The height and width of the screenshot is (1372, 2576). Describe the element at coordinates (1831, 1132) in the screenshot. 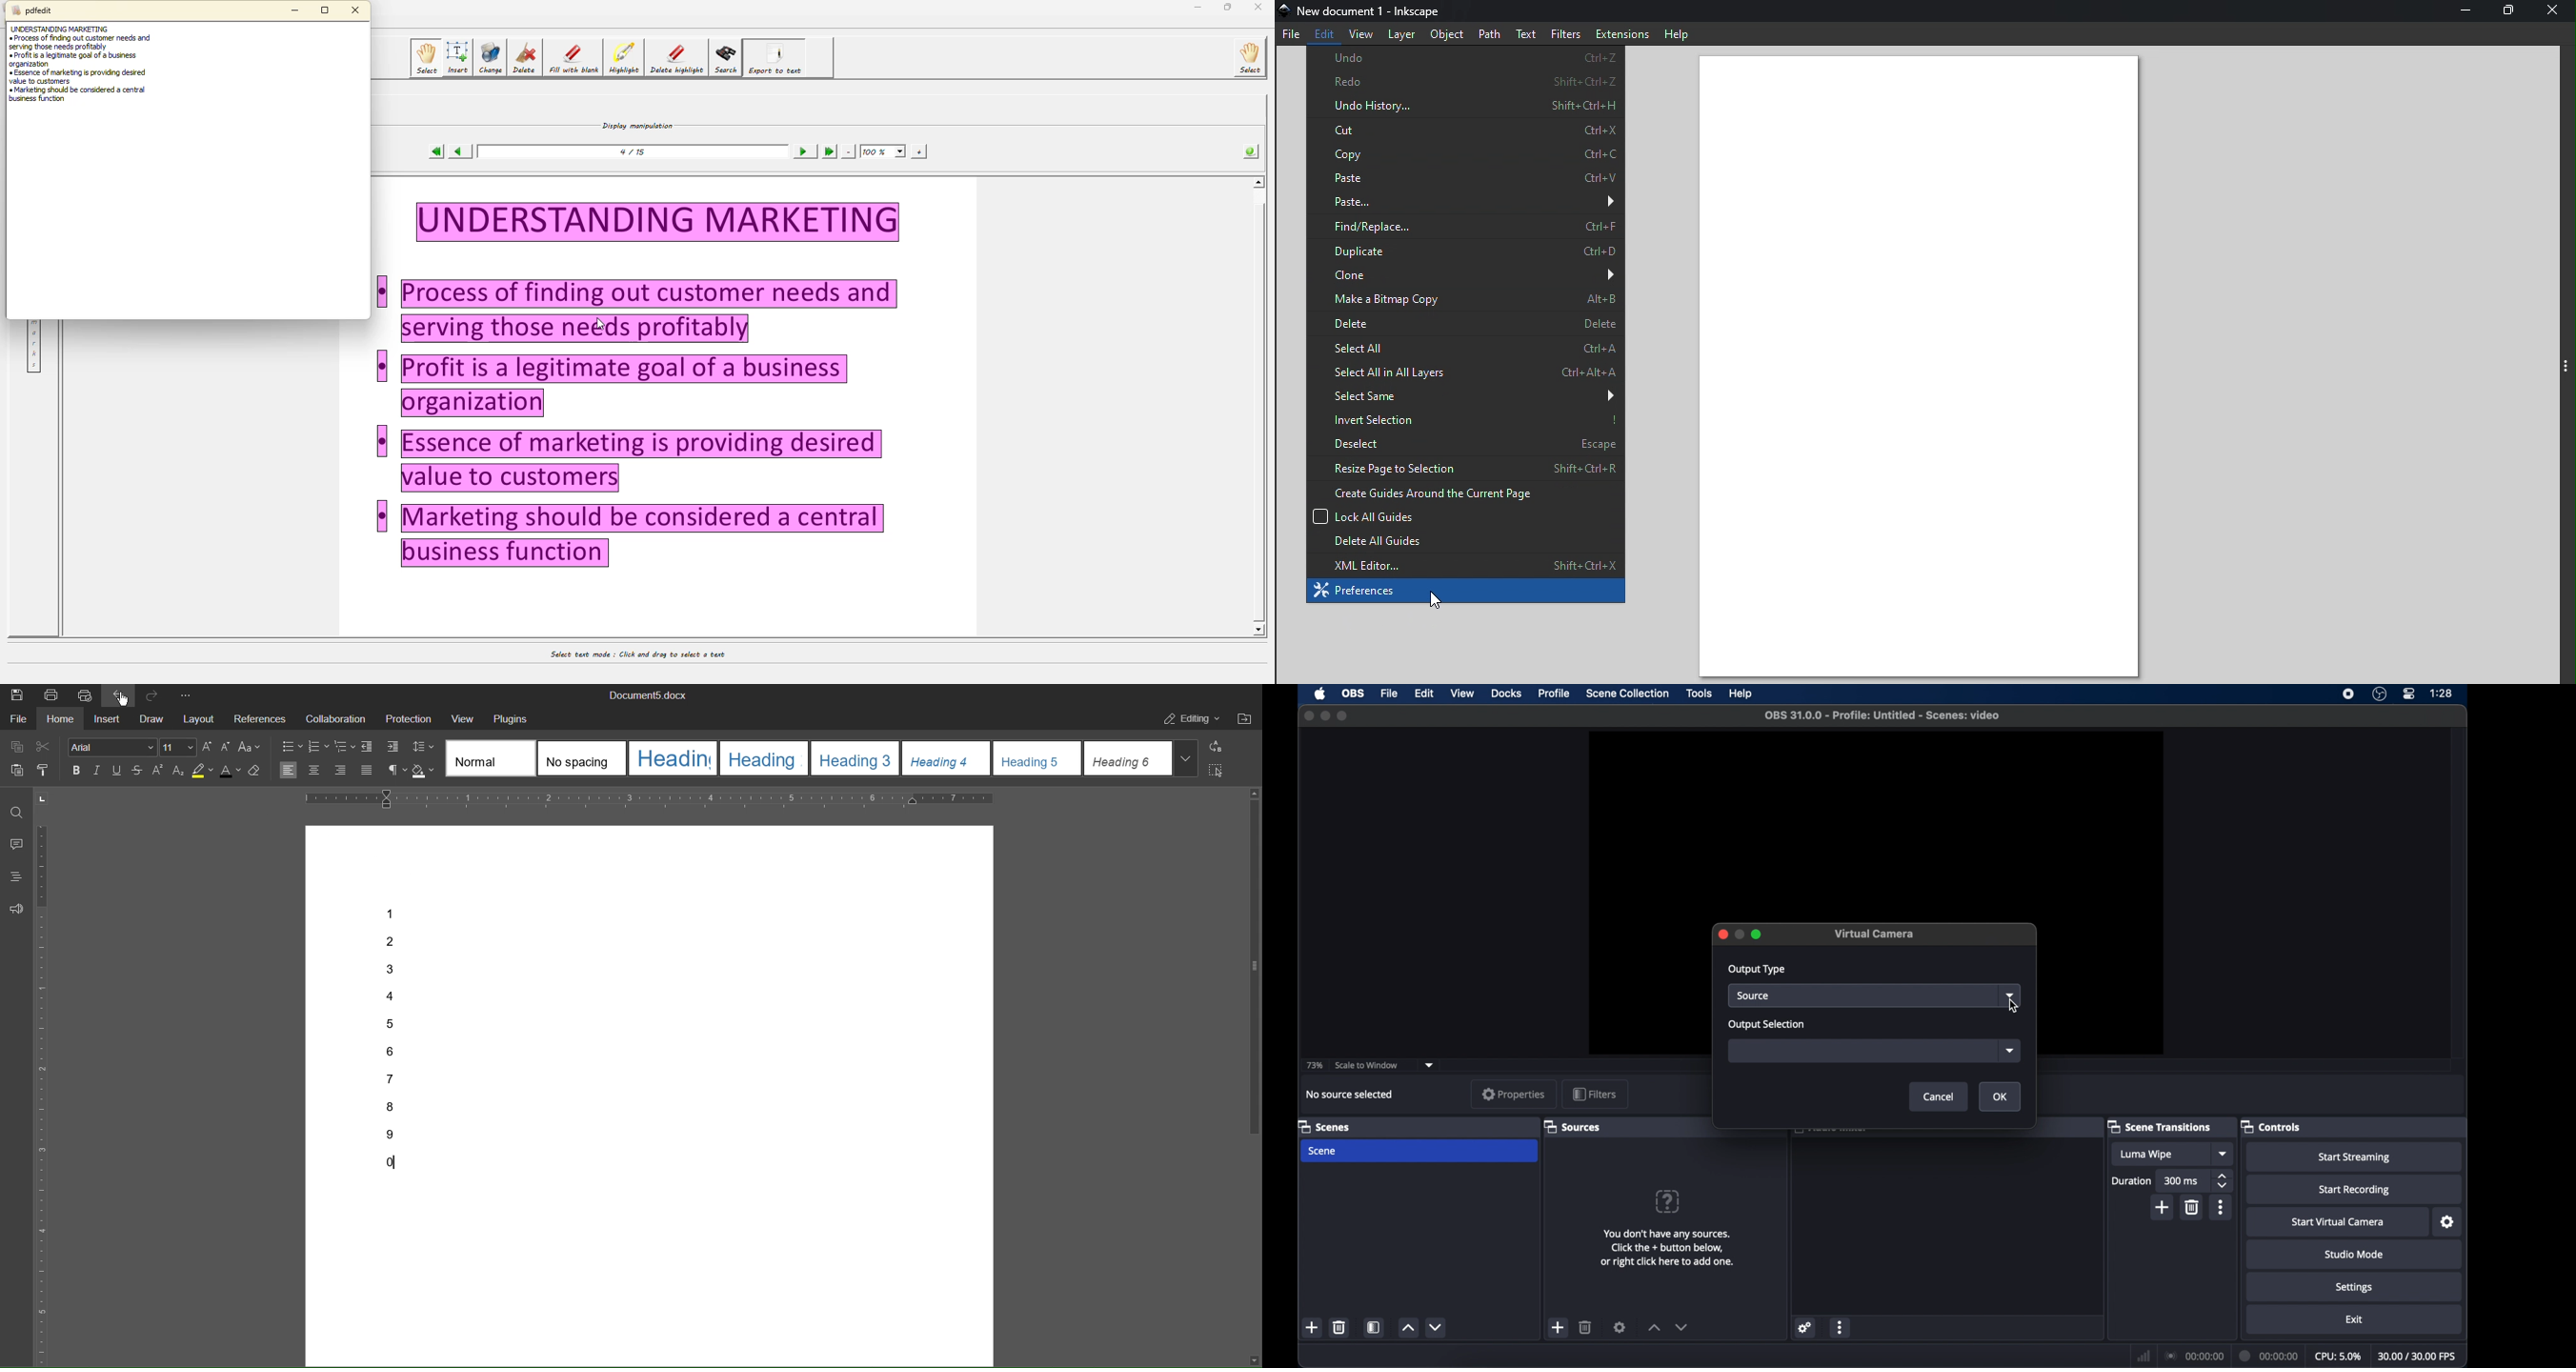

I see `audio mixer` at that location.